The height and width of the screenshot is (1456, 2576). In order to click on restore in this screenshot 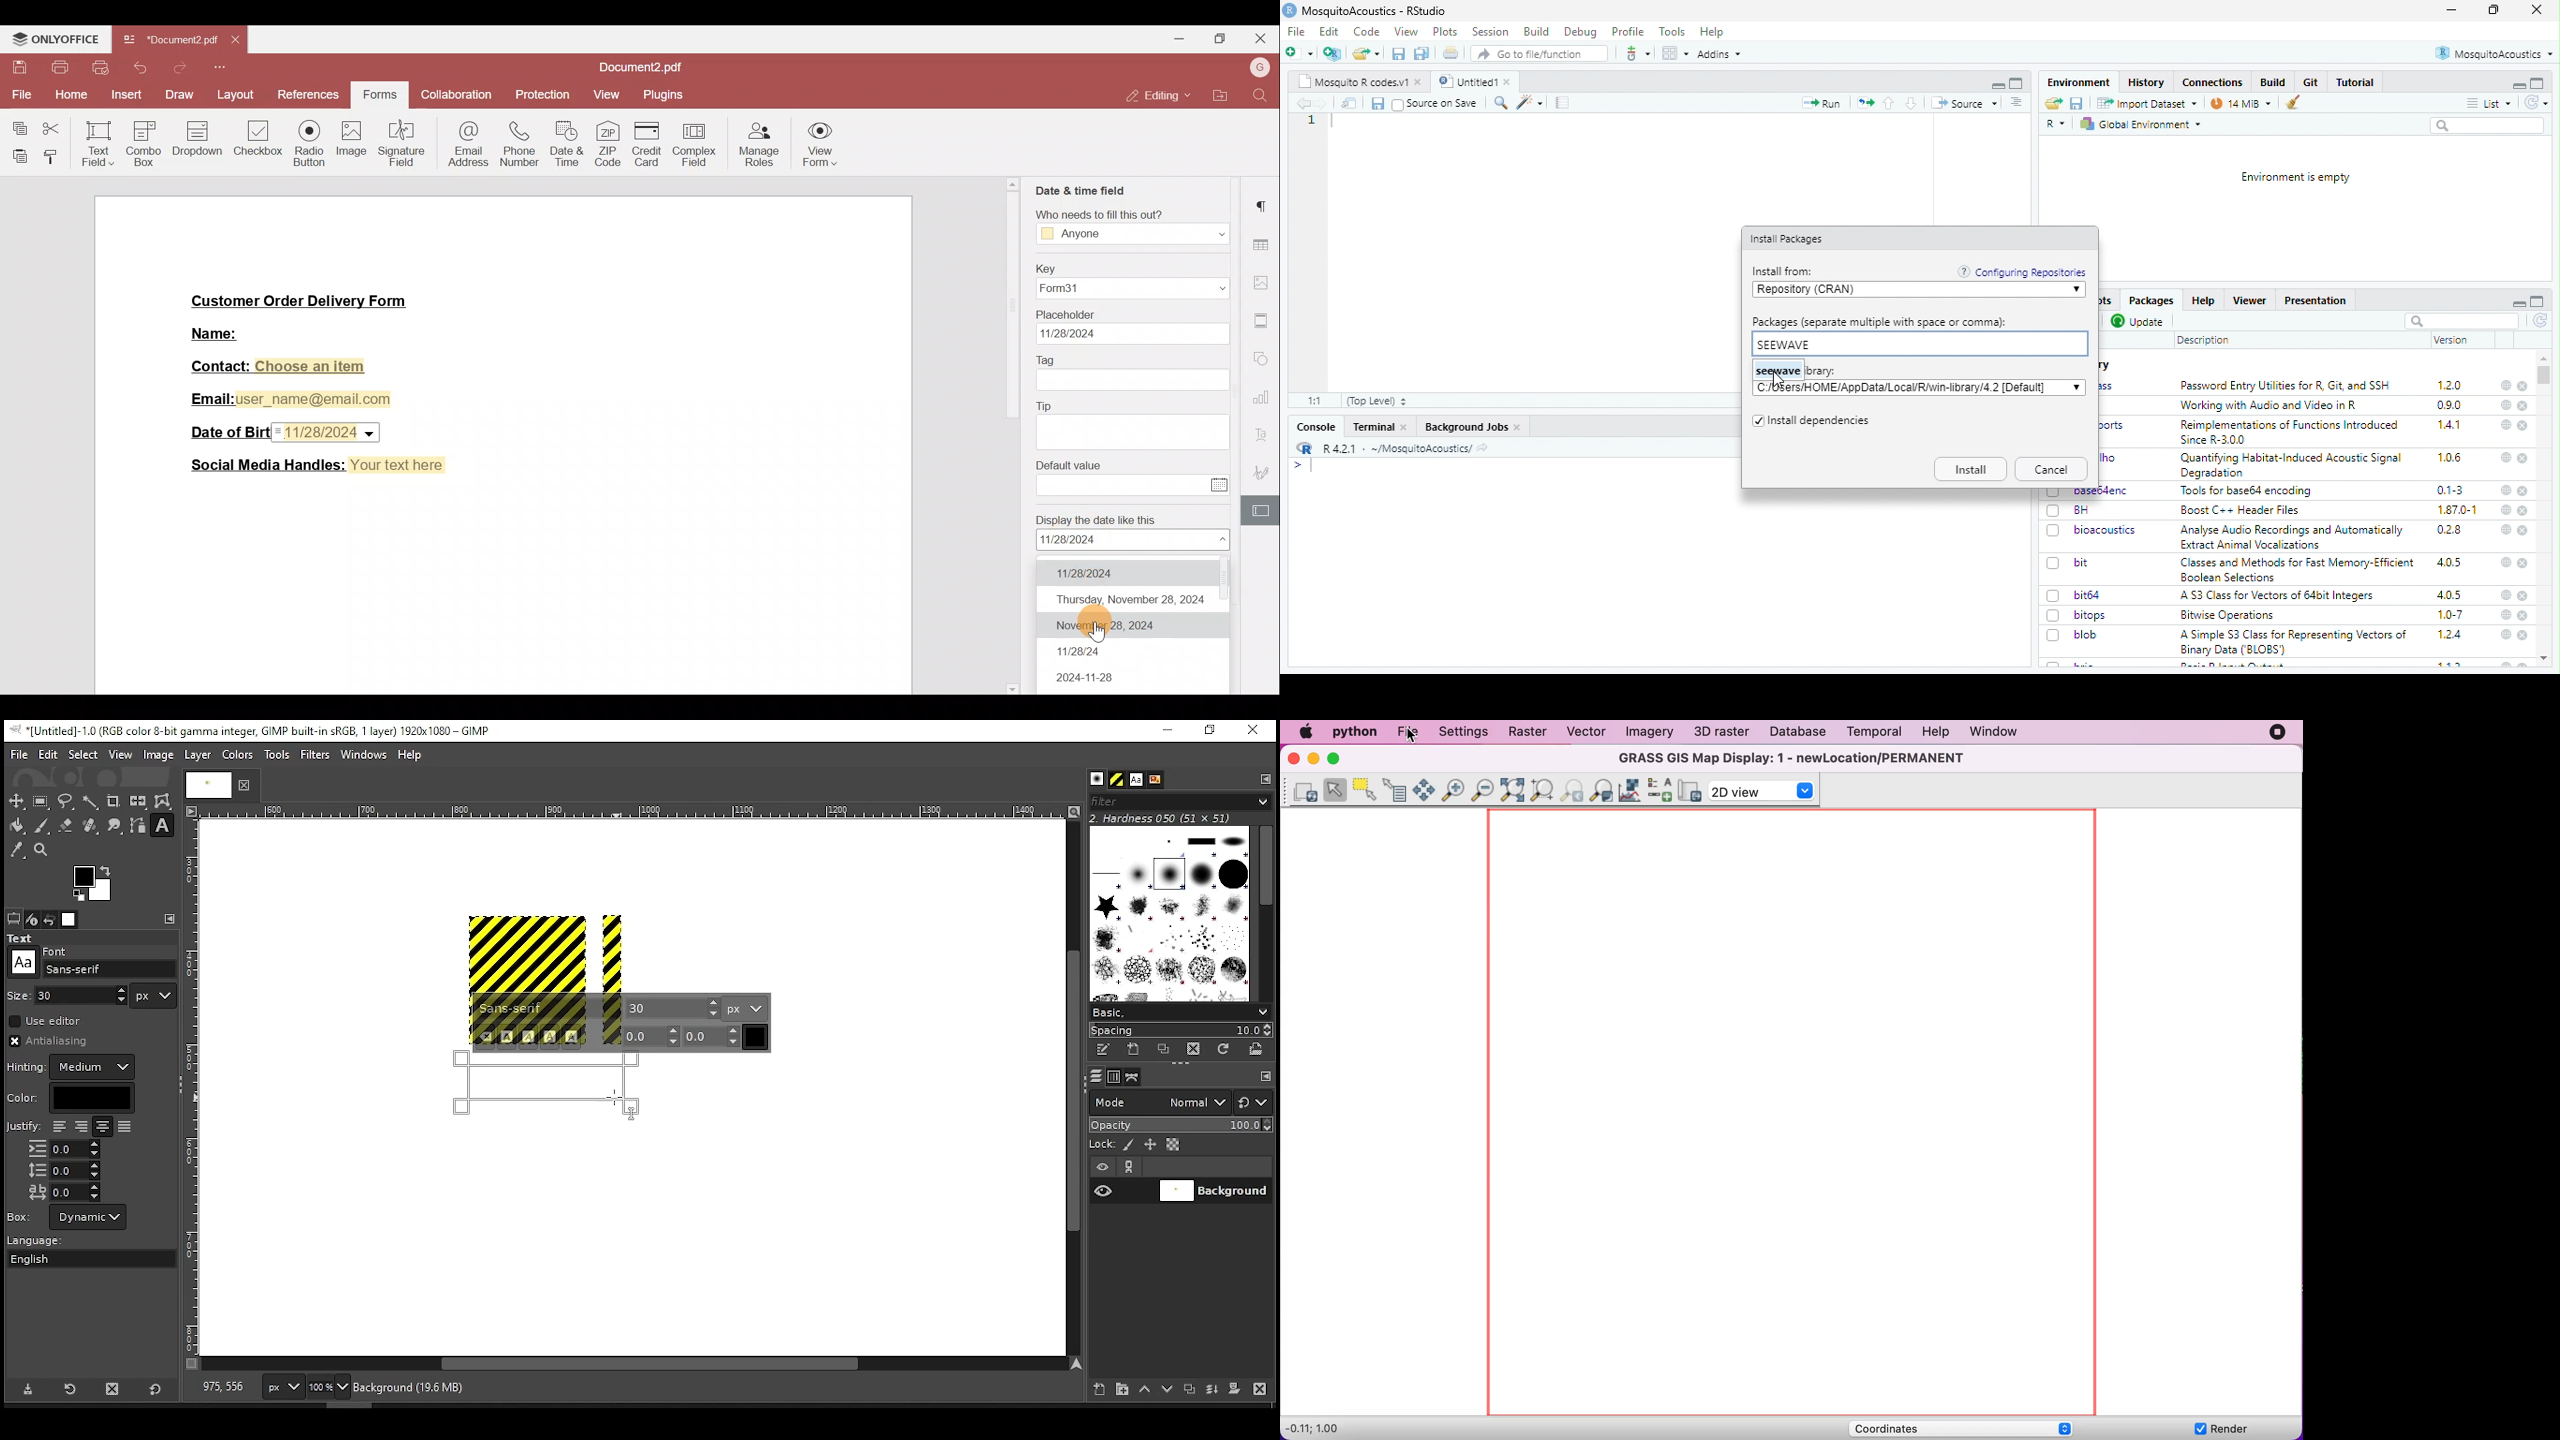, I will do `click(1212, 731)`.